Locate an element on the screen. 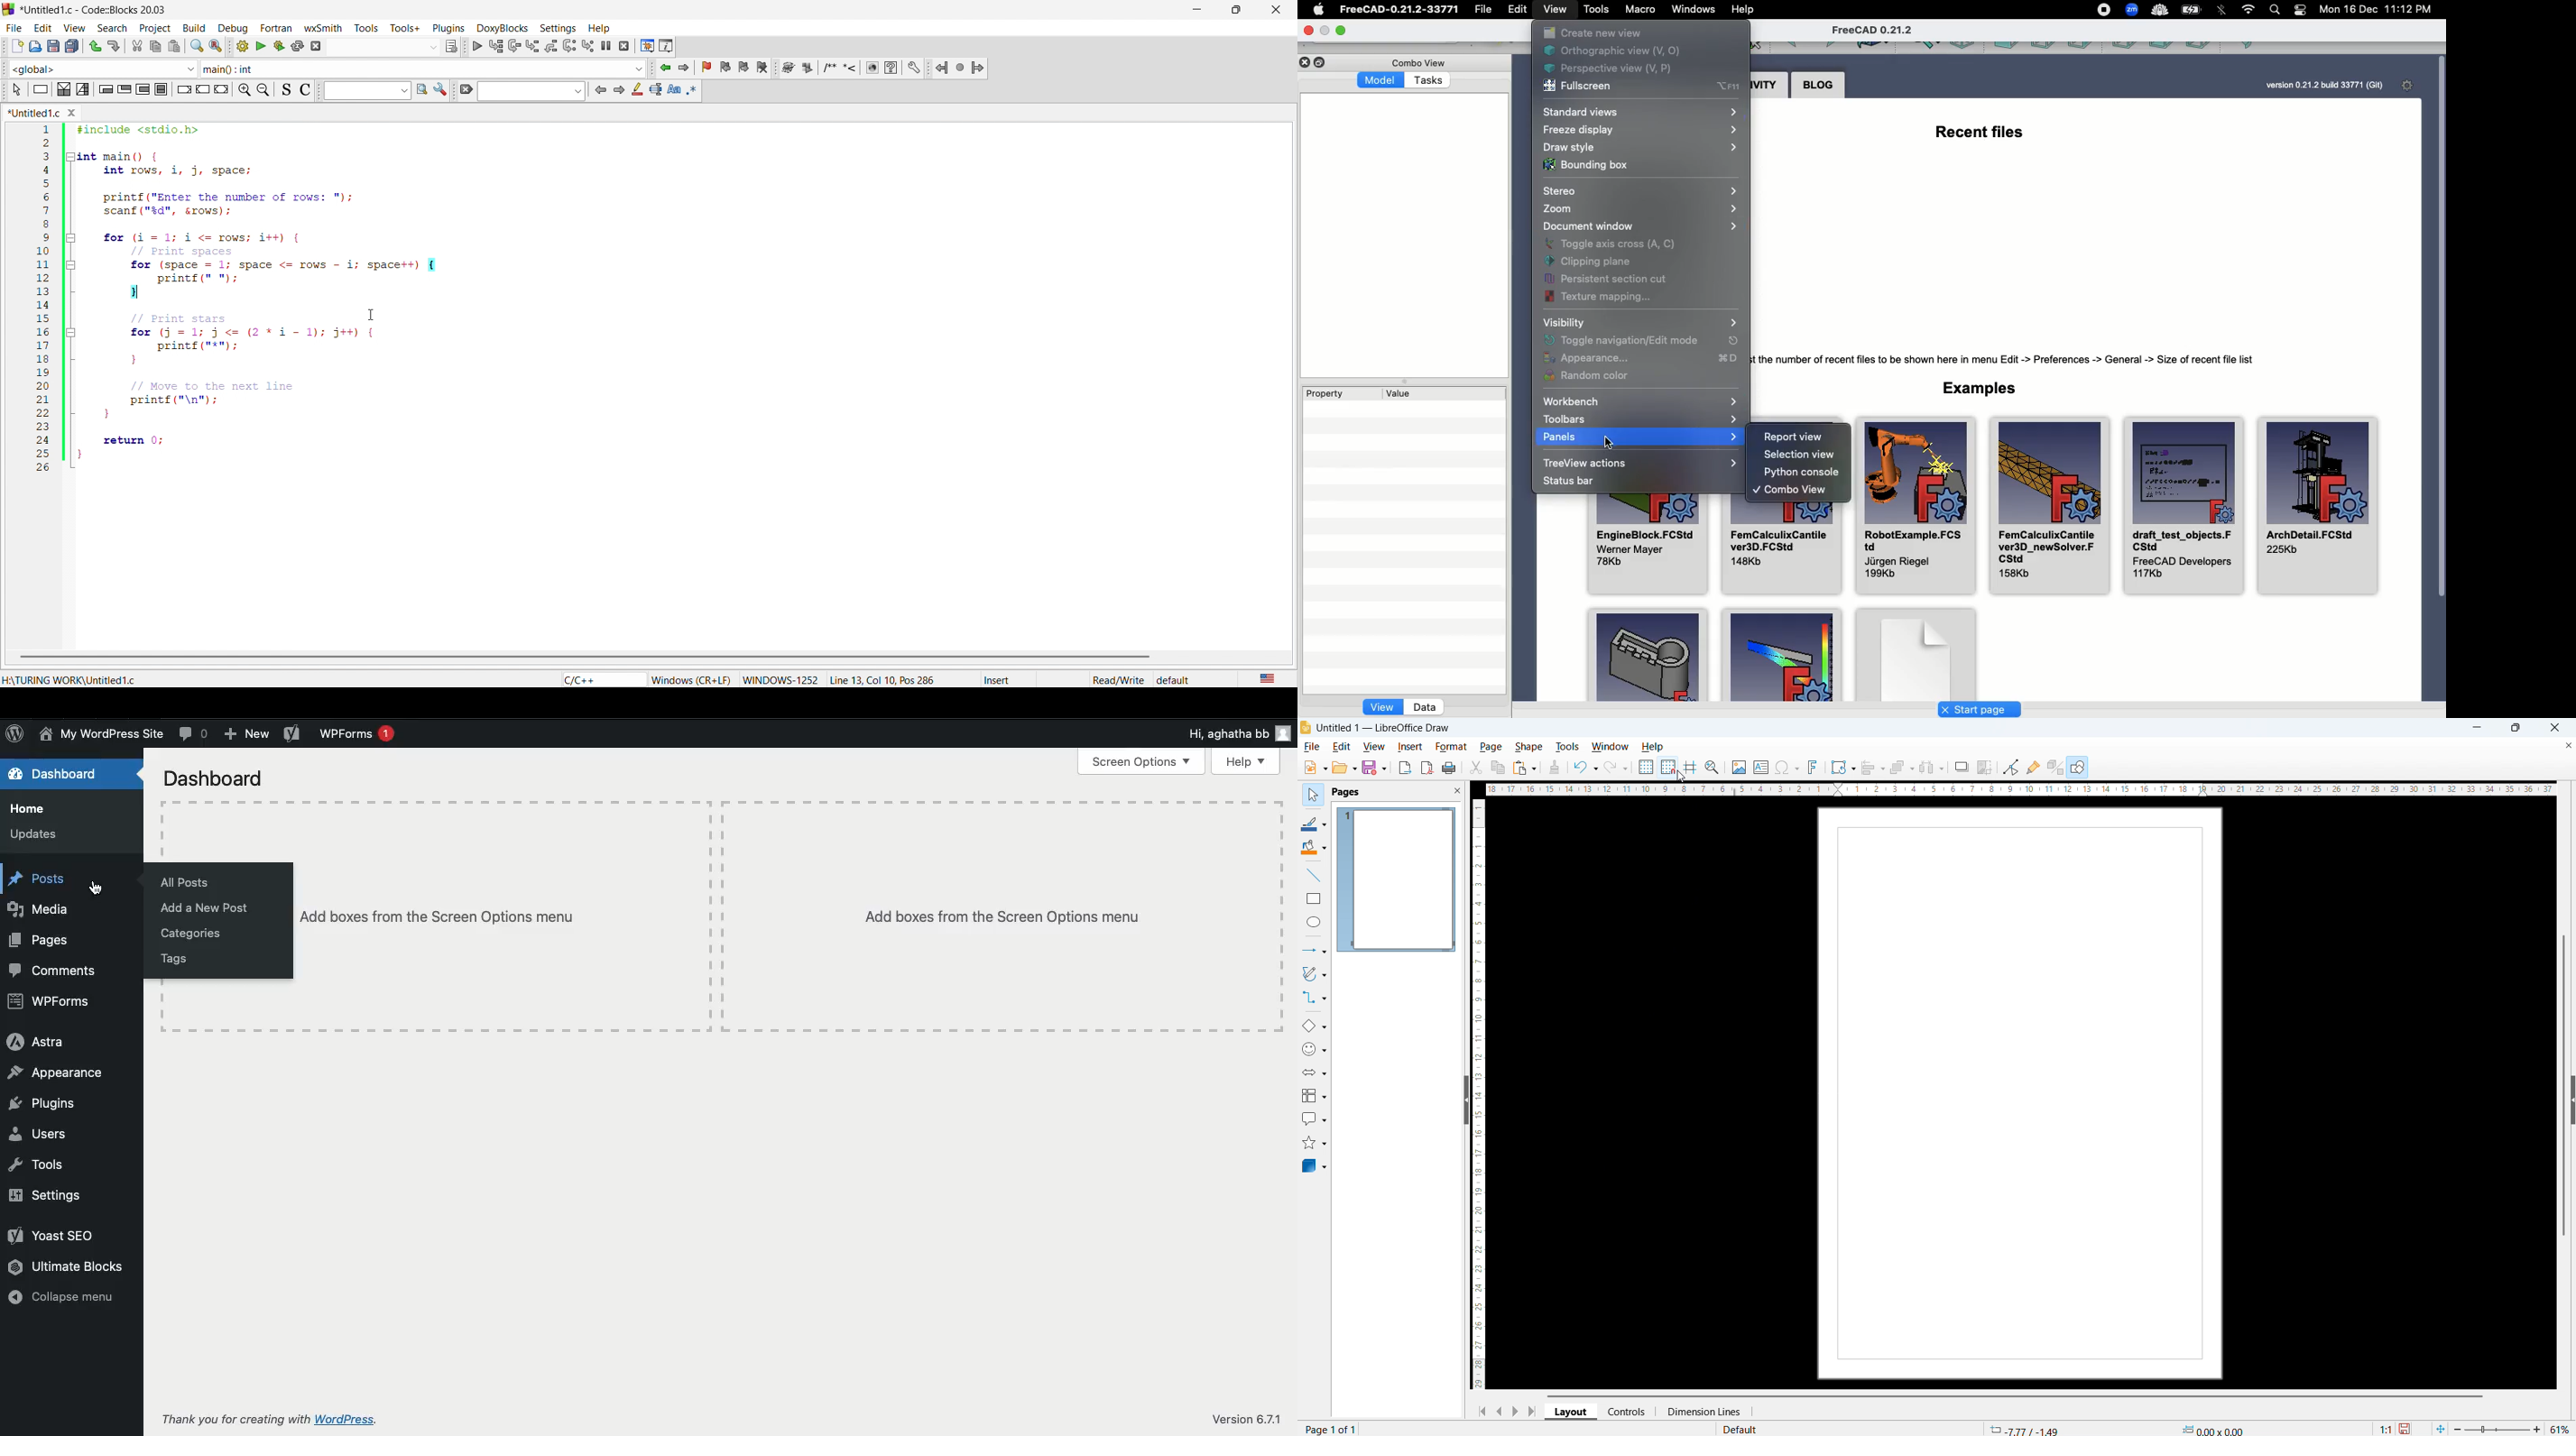 This screenshot has height=1456, width=2576. Helplines while moving  is located at coordinates (1691, 767).